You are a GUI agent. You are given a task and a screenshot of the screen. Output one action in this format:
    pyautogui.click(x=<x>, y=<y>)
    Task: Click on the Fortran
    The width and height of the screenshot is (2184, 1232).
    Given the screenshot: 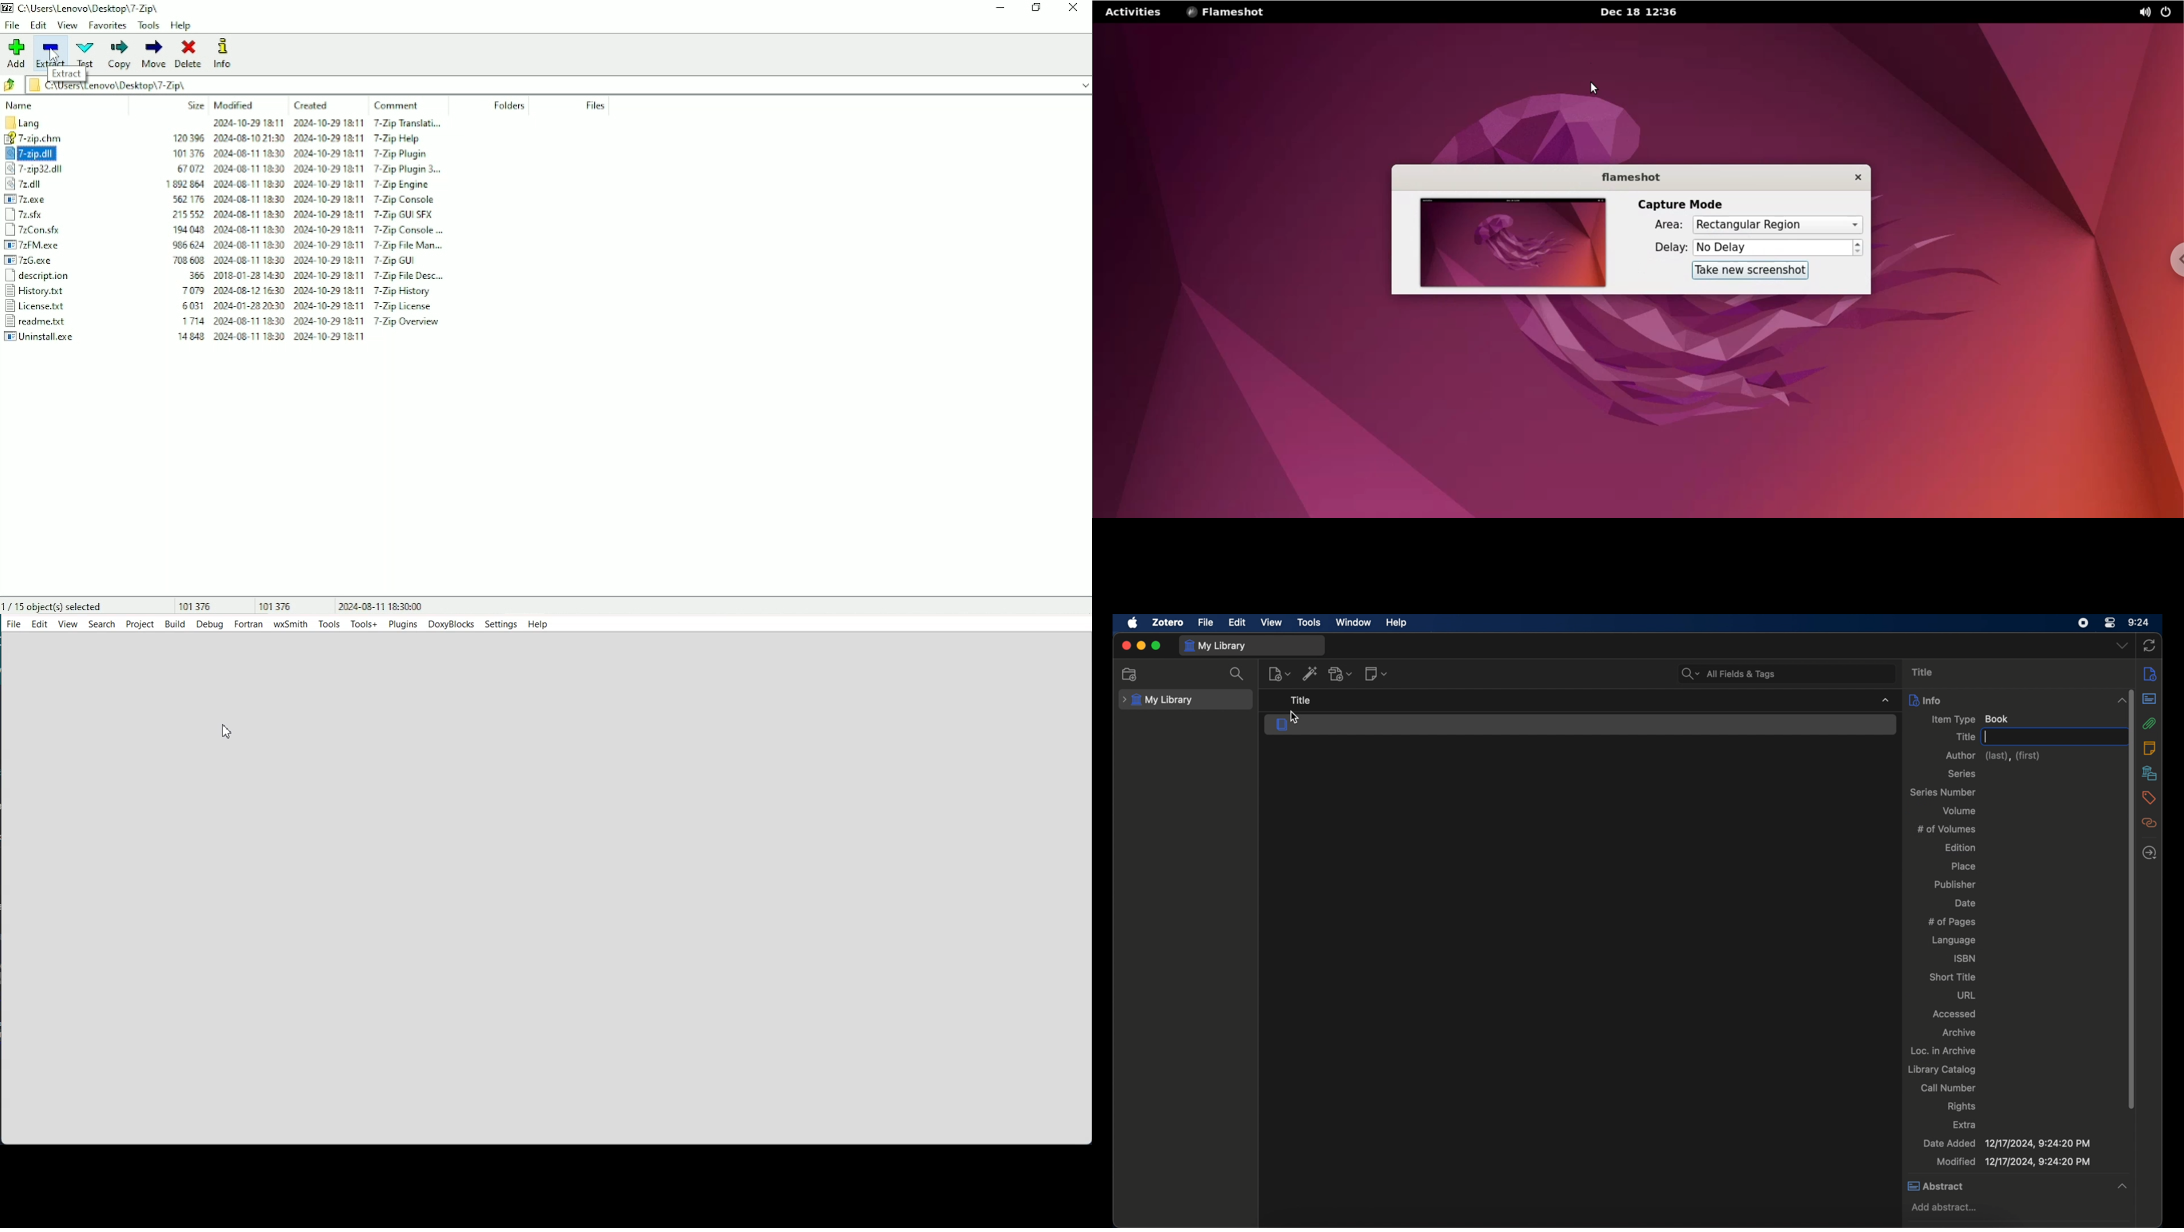 What is the action you would take?
    pyautogui.click(x=249, y=625)
    